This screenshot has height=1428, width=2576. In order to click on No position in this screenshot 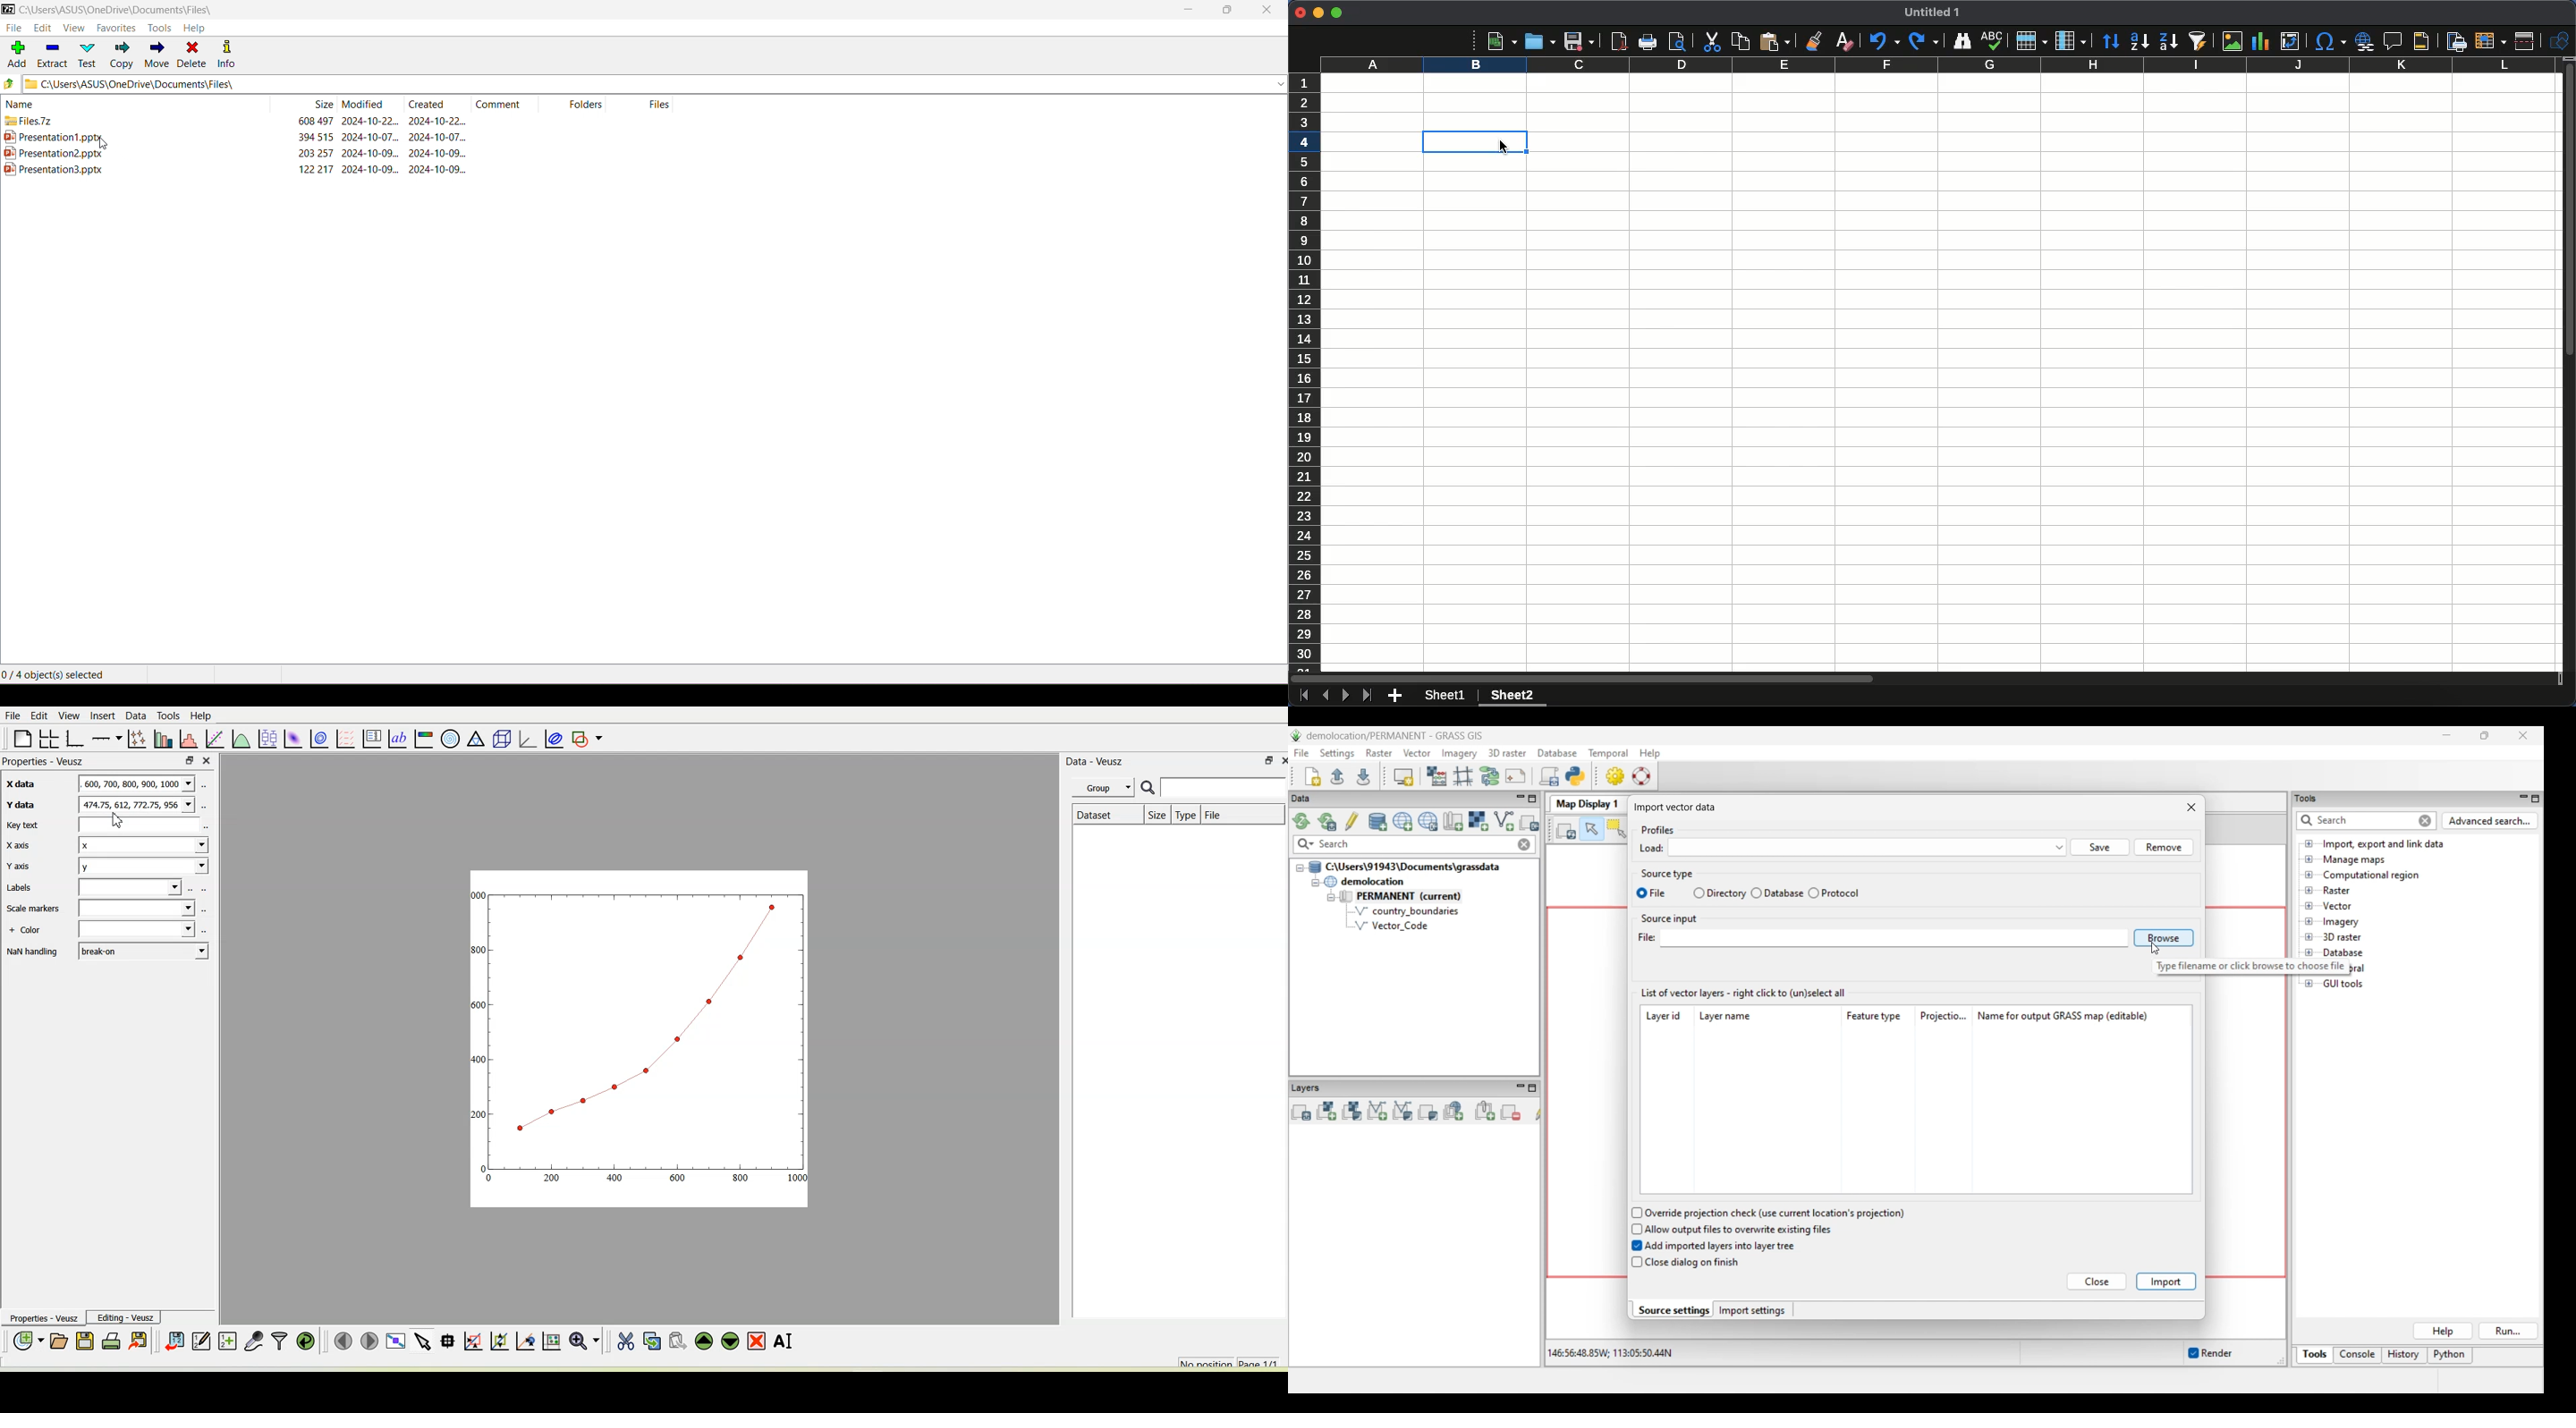, I will do `click(1207, 1363)`.